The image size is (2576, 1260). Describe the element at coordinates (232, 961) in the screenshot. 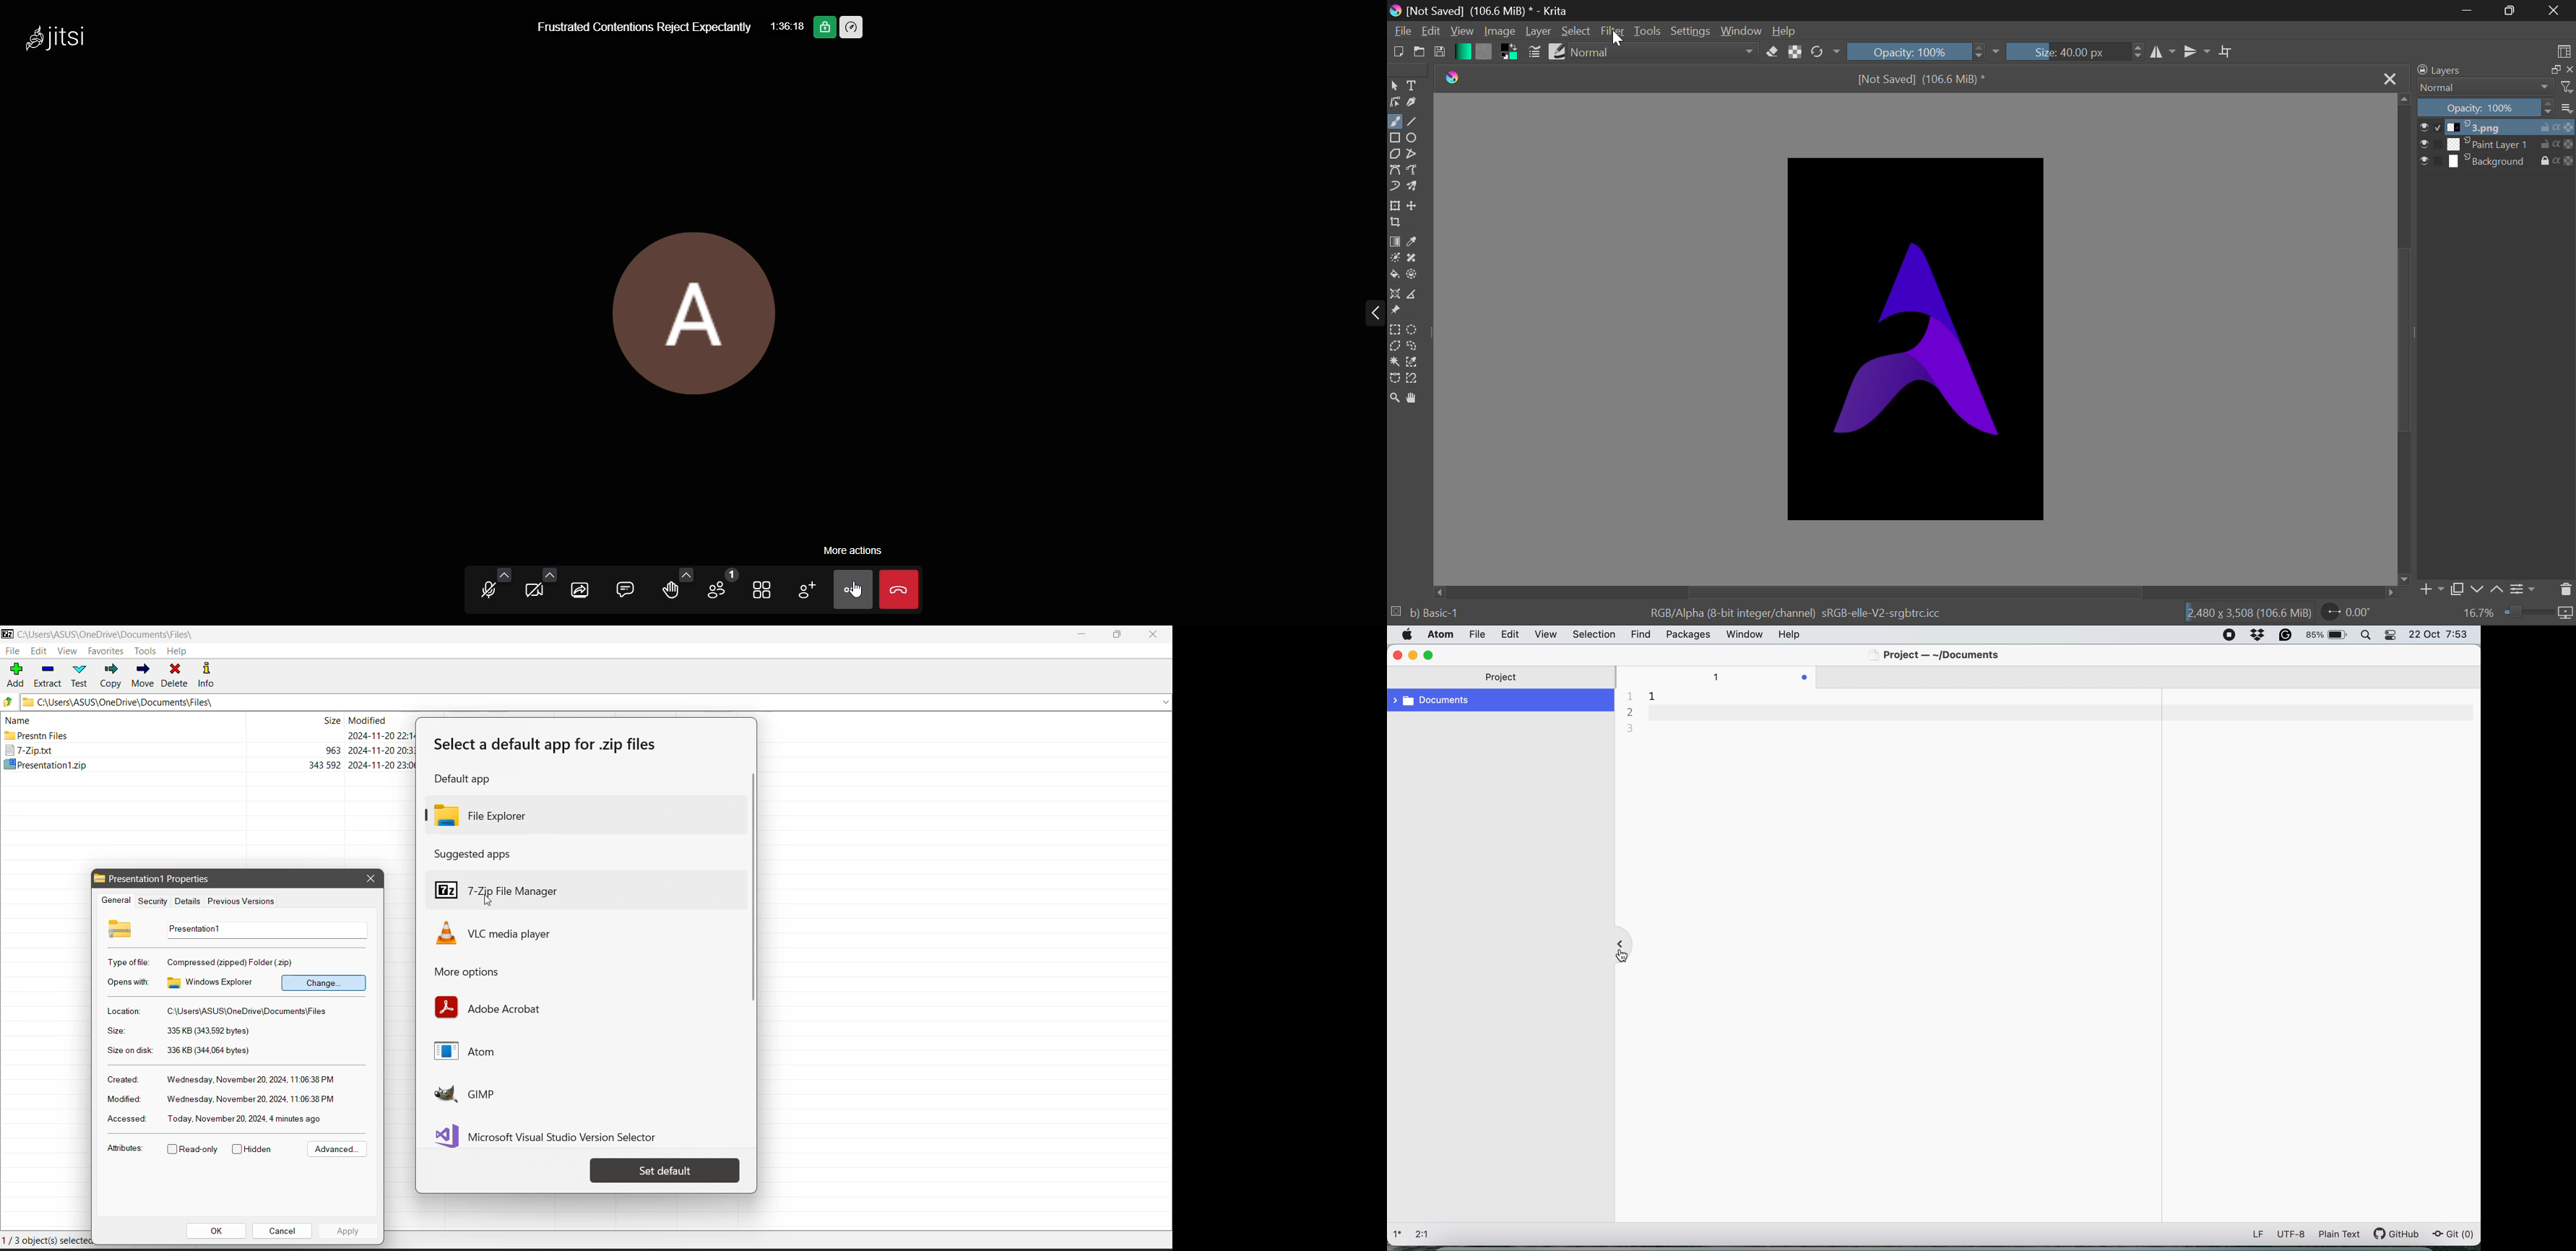

I see `Selected file type` at that location.